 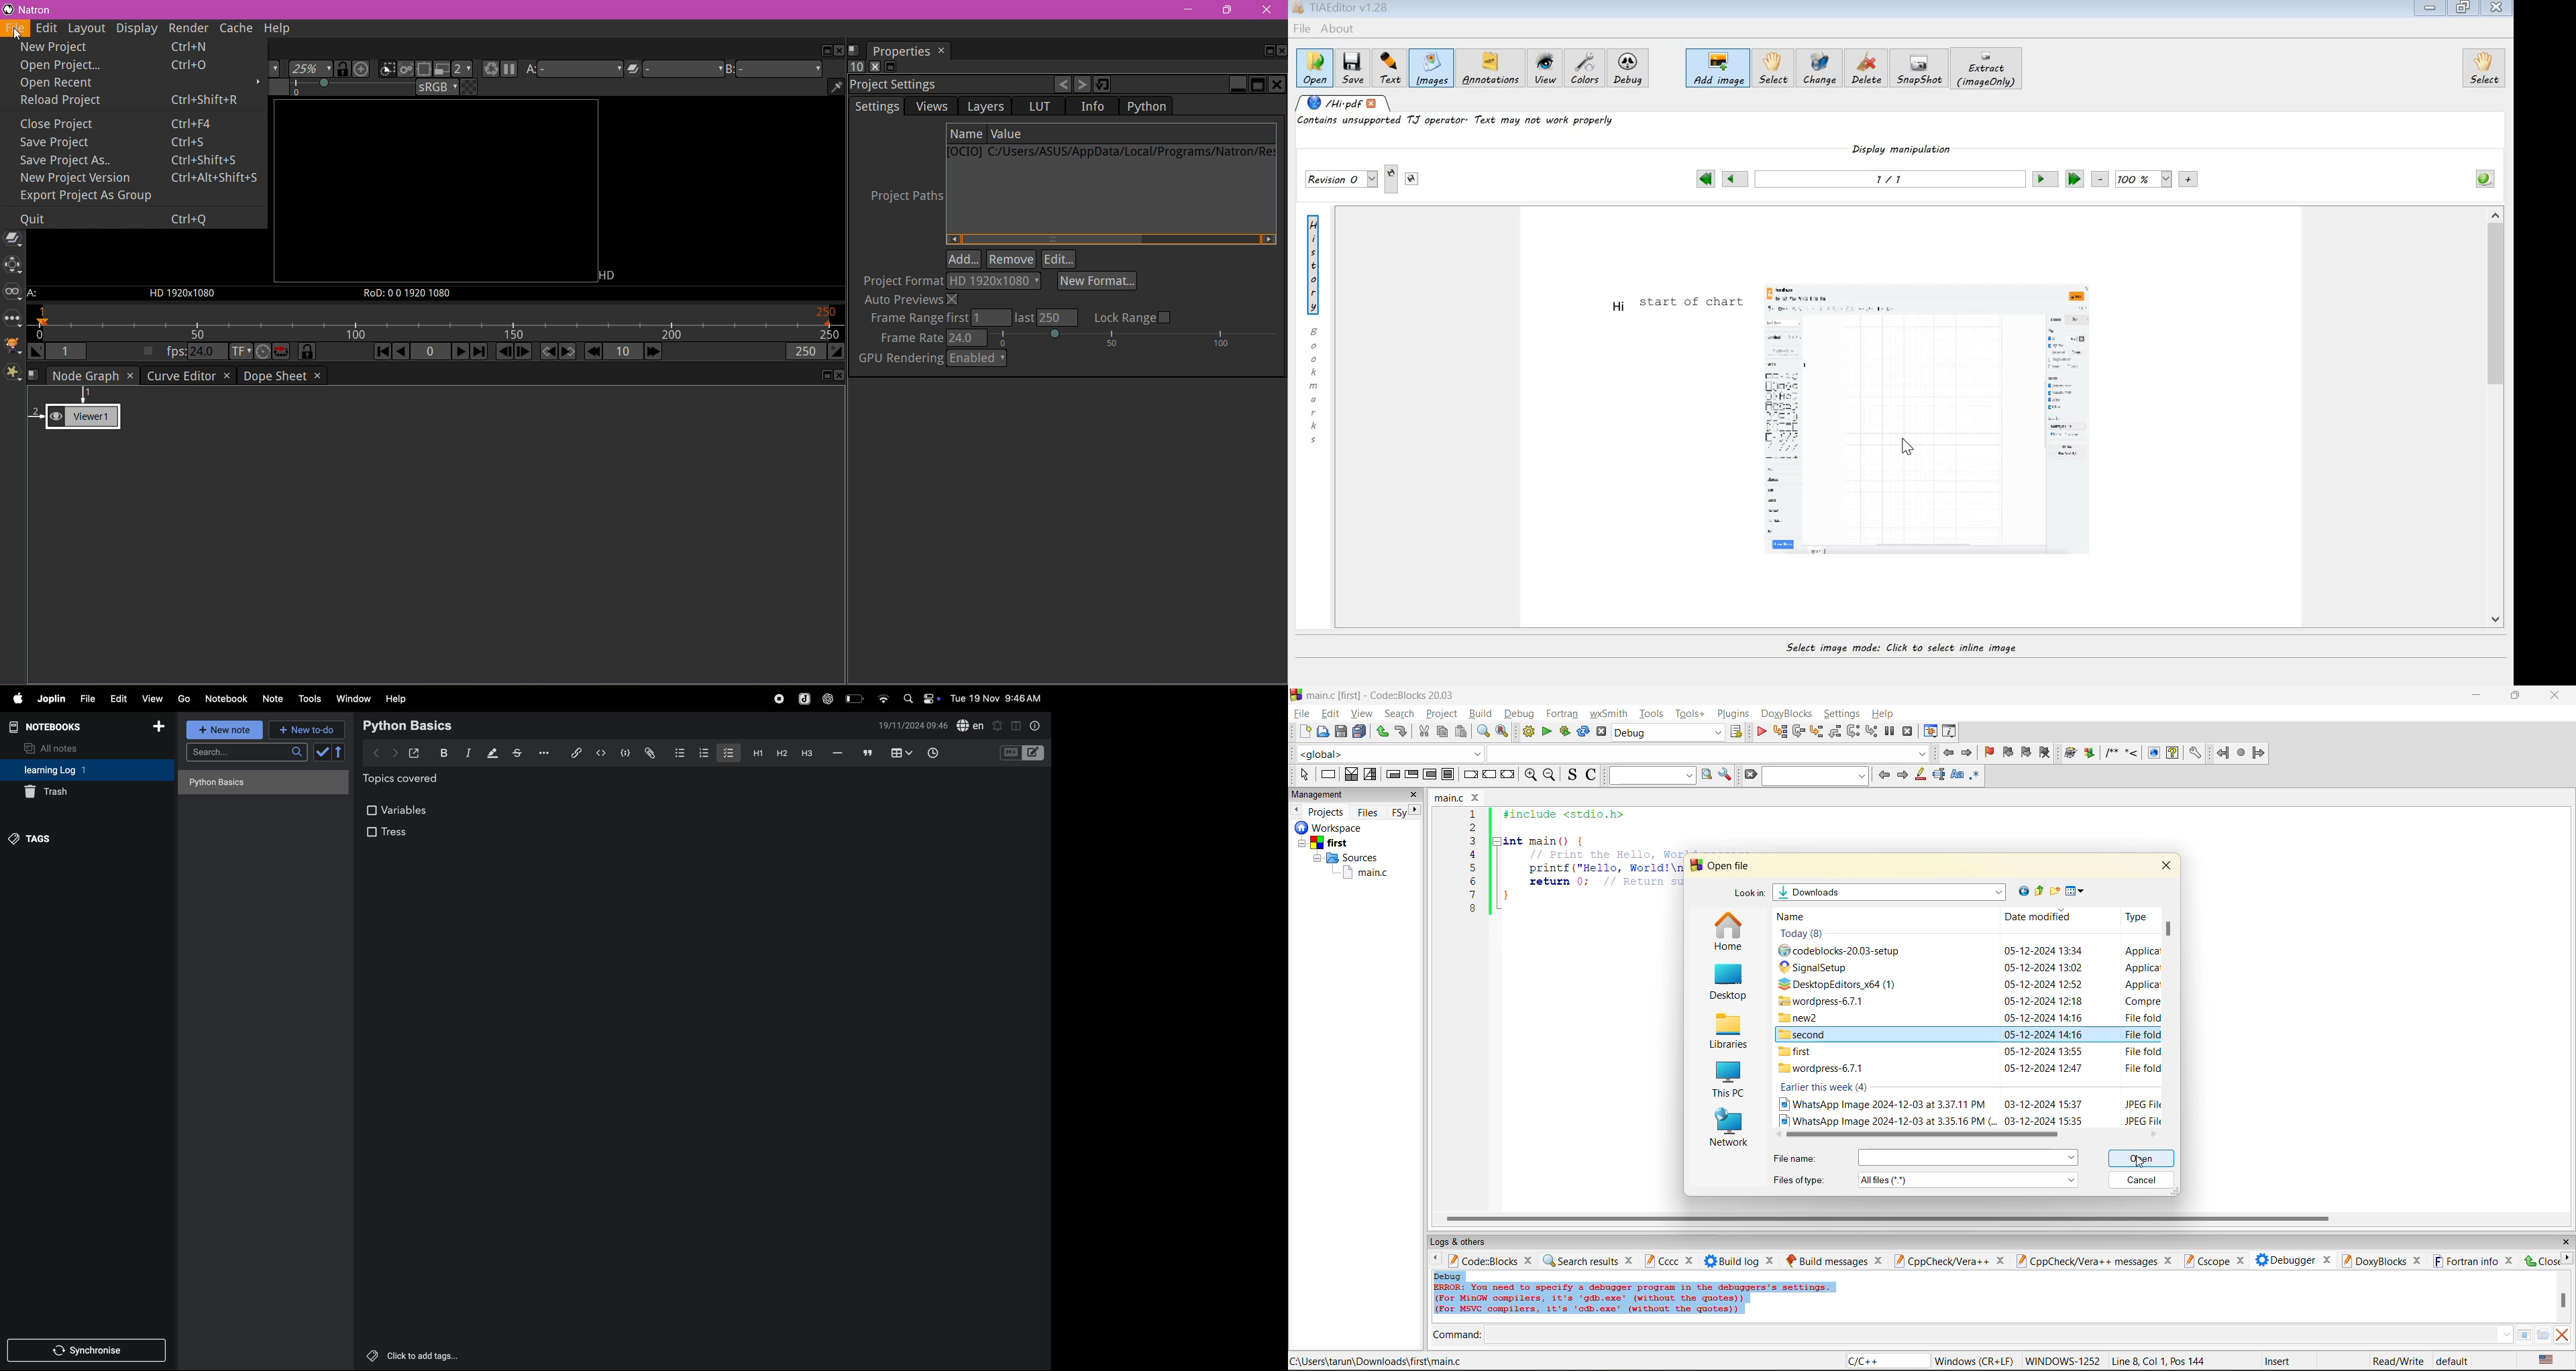 What do you see at coordinates (2063, 1362) in the screenshot?
I see `Windows 1252` at bounding box center [2063, 1362].